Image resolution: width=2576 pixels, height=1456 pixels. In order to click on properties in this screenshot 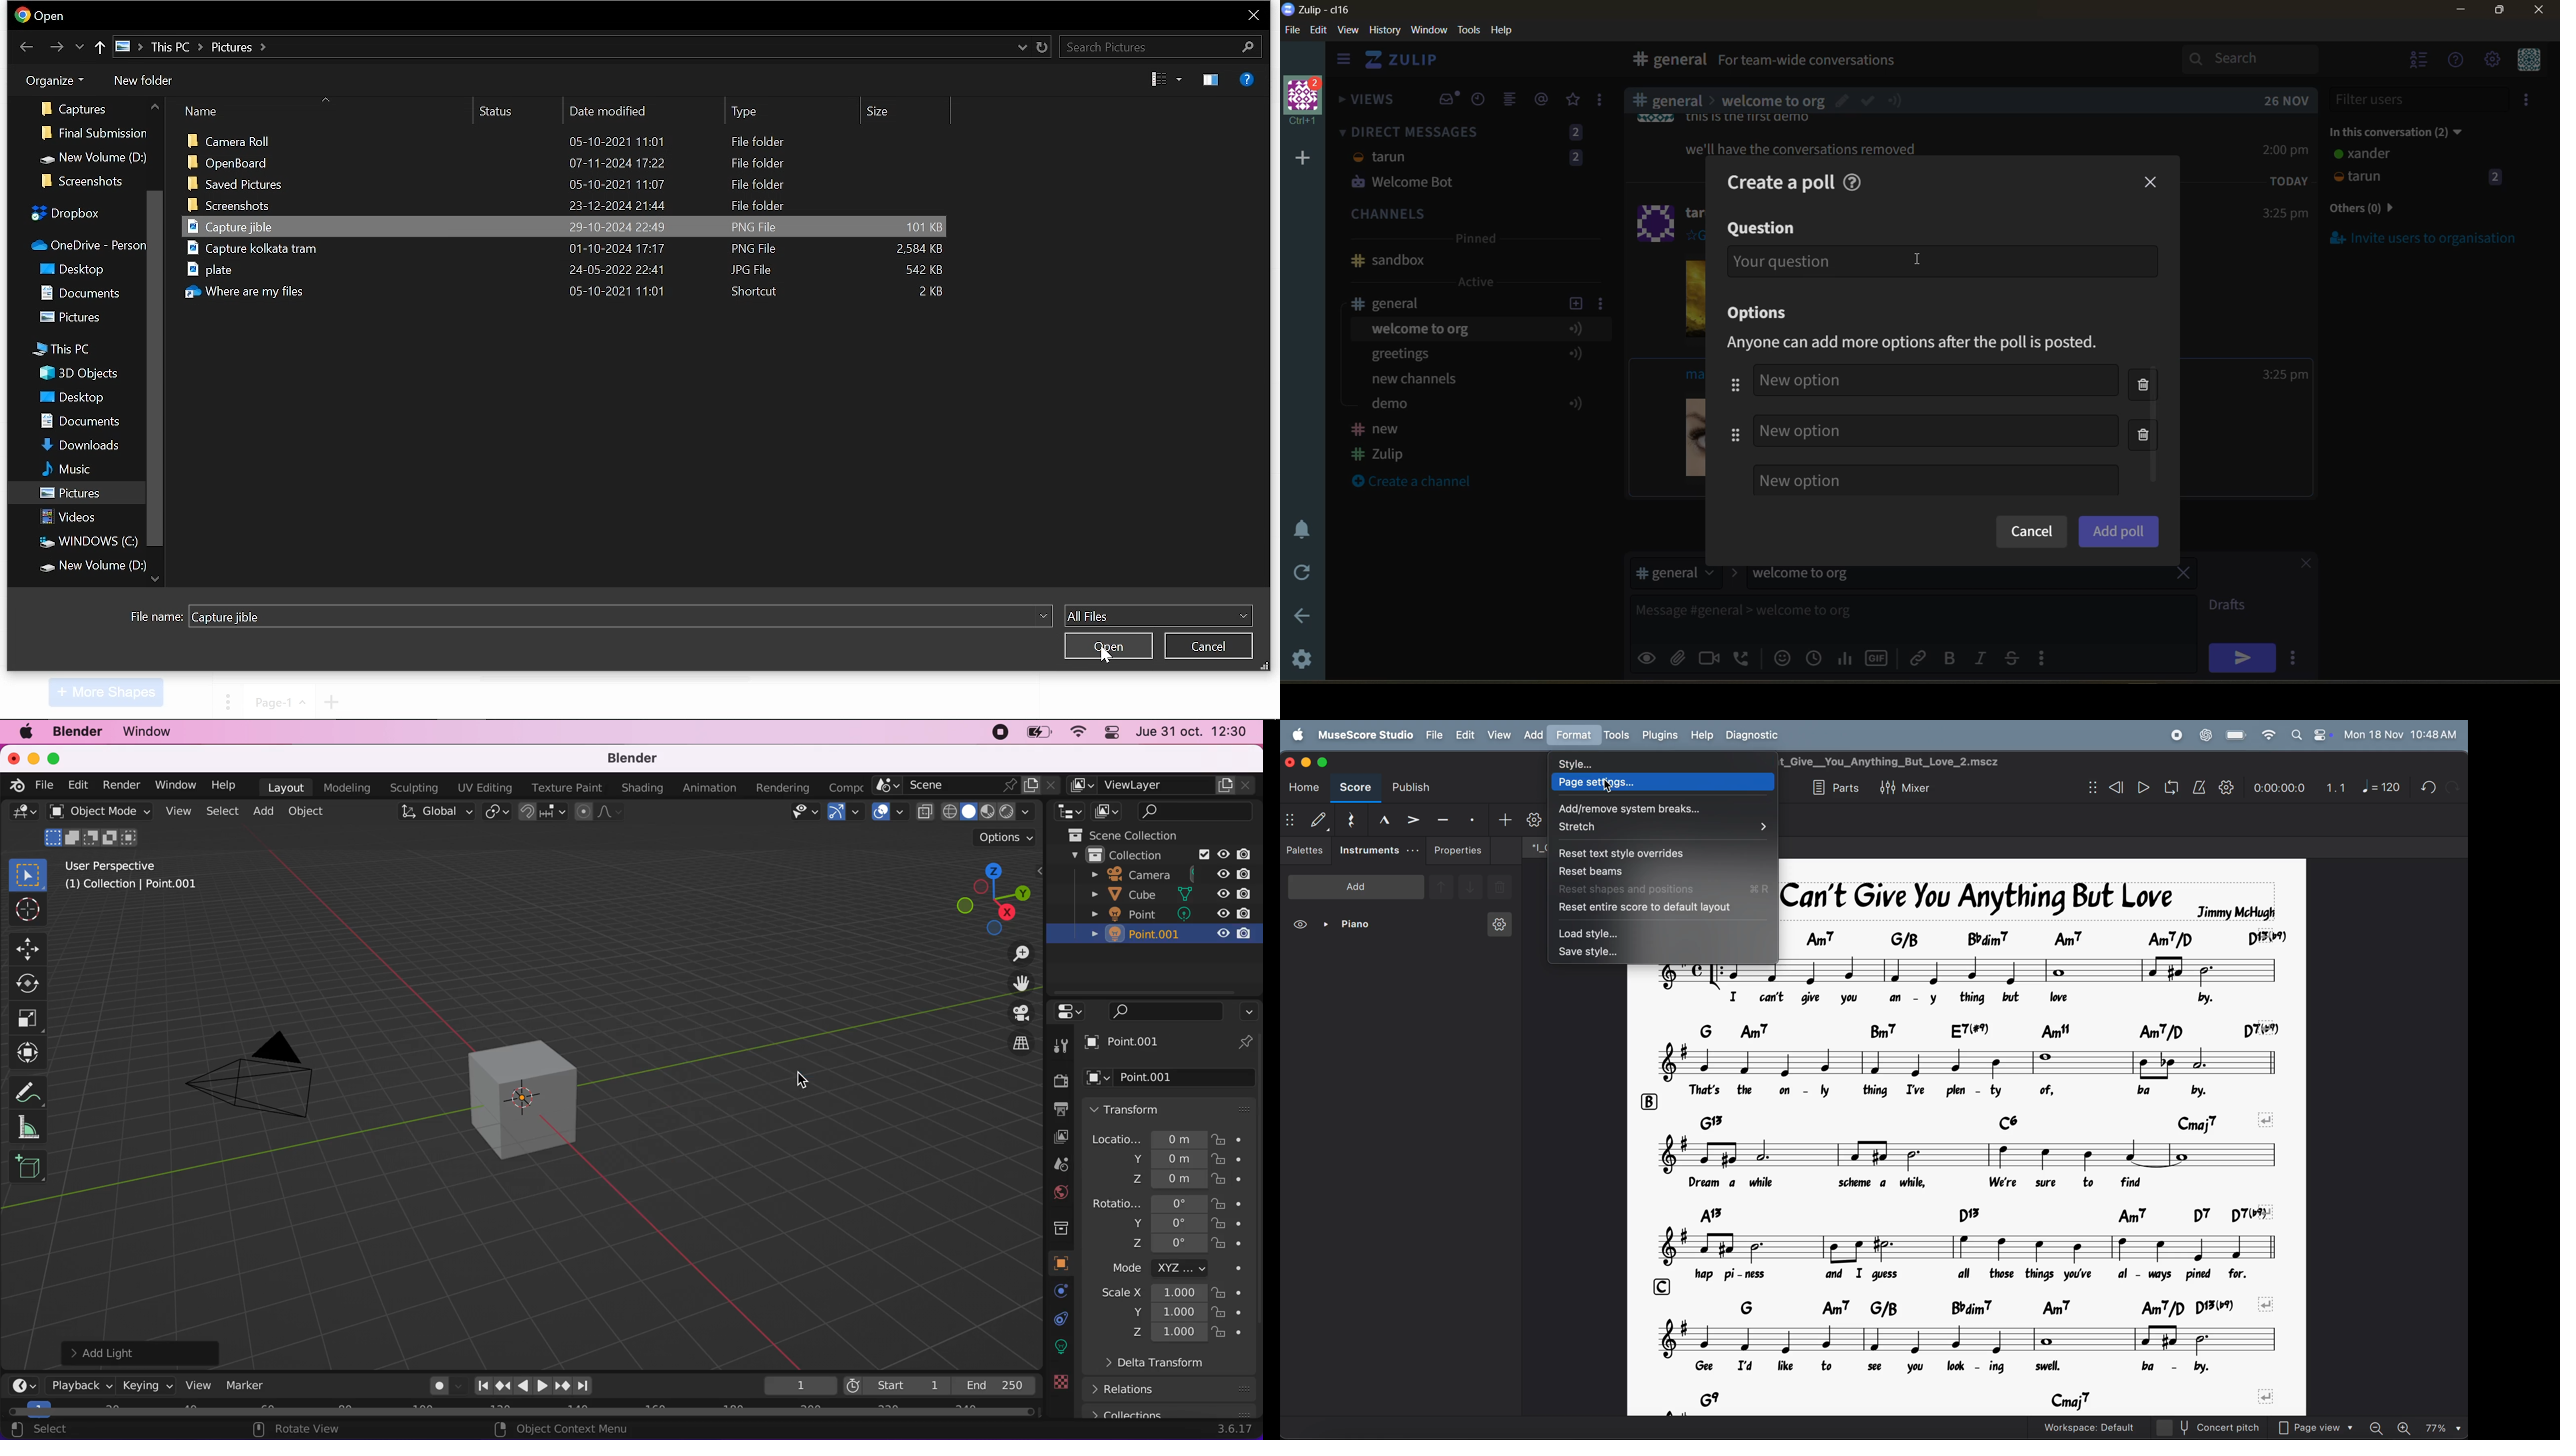, I will do `click(1458, 850)`.